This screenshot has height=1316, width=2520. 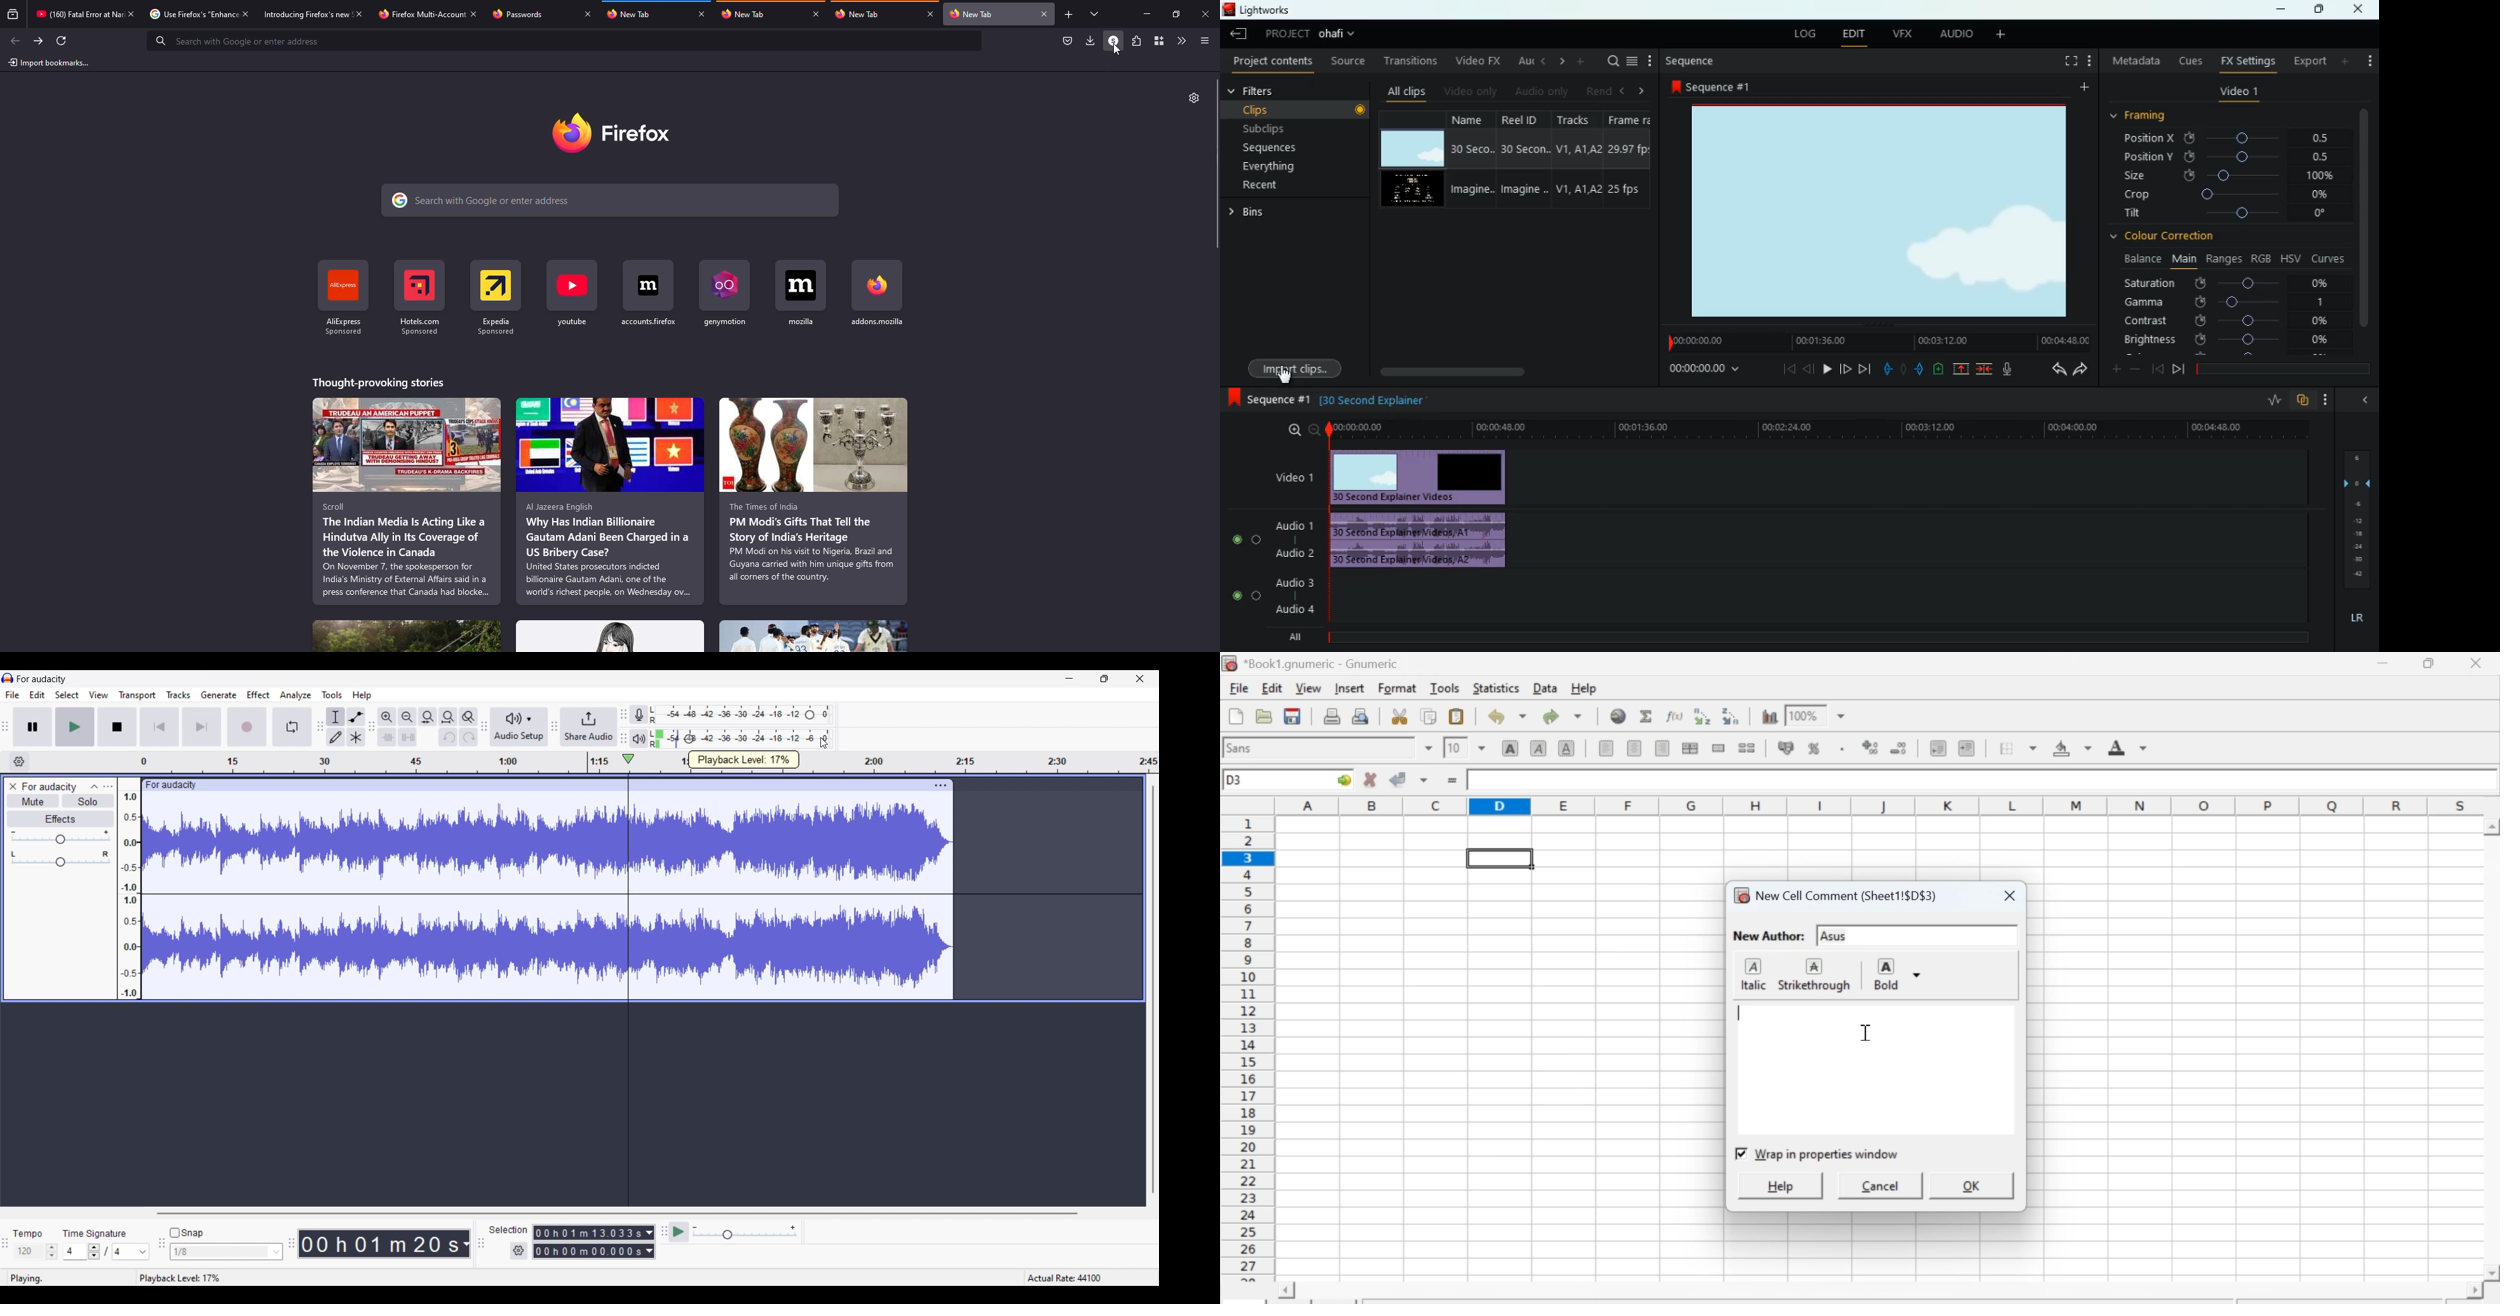 I want to click on sequence, so click(x=1711, y=86).